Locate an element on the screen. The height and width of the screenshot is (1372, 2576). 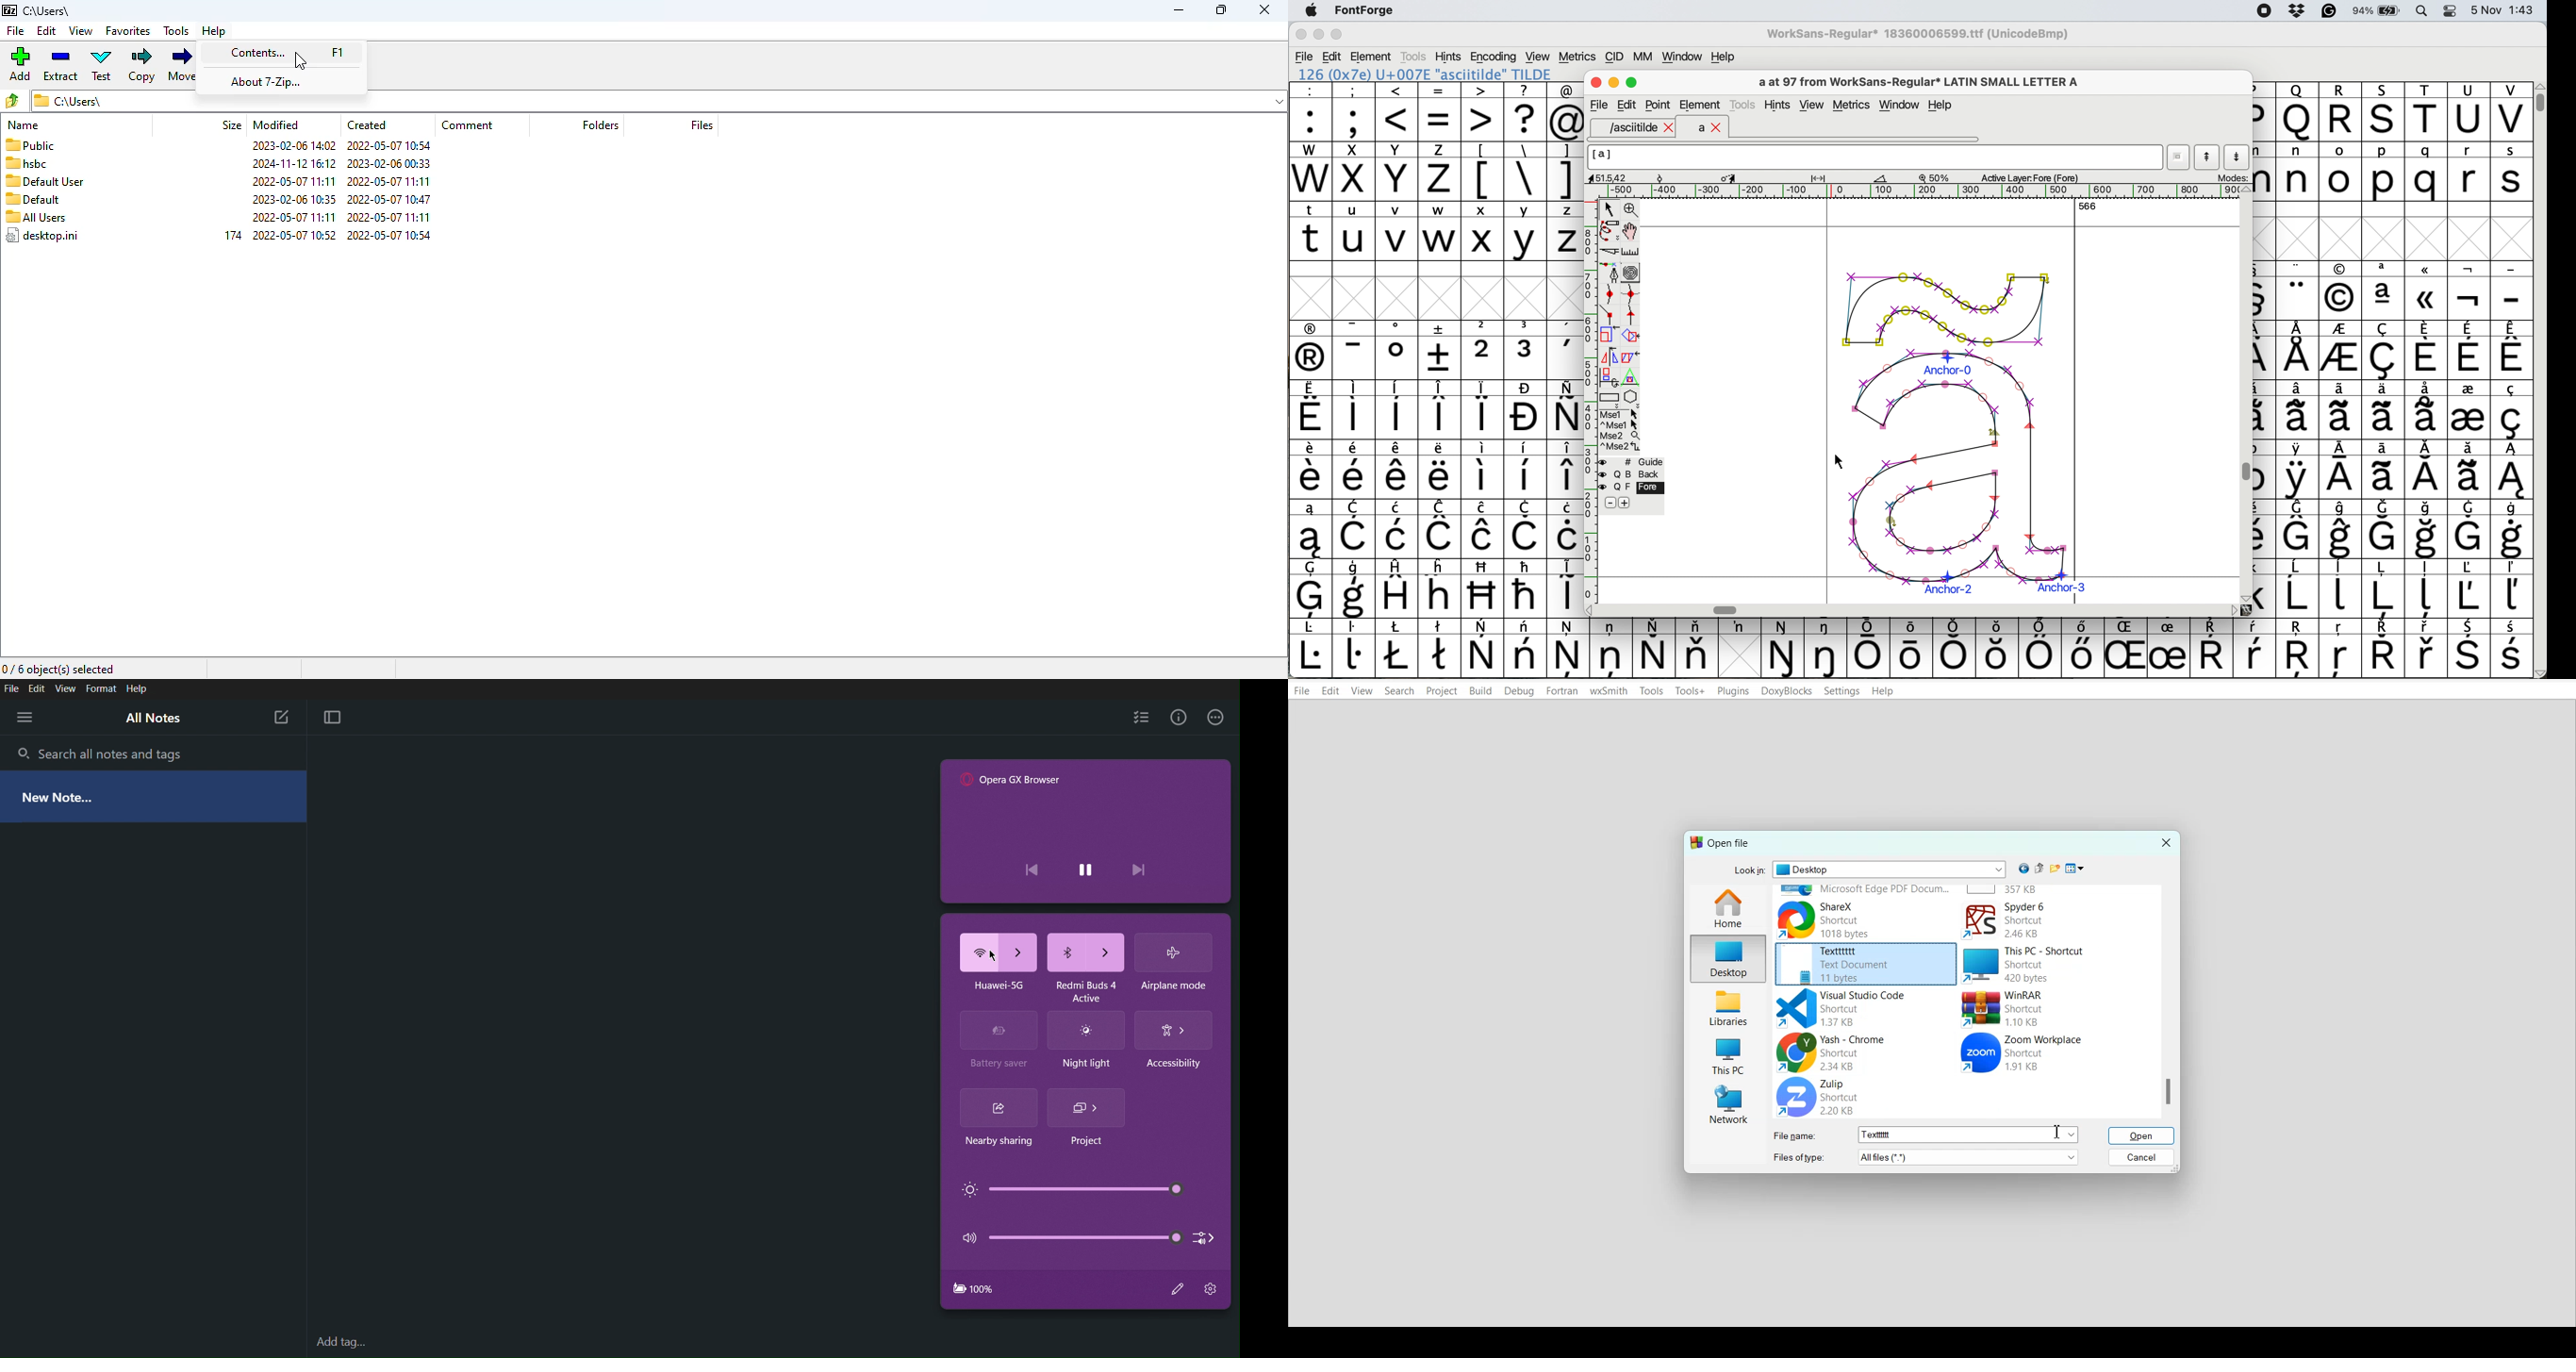
symbol is located at coordinates (2386, 350).